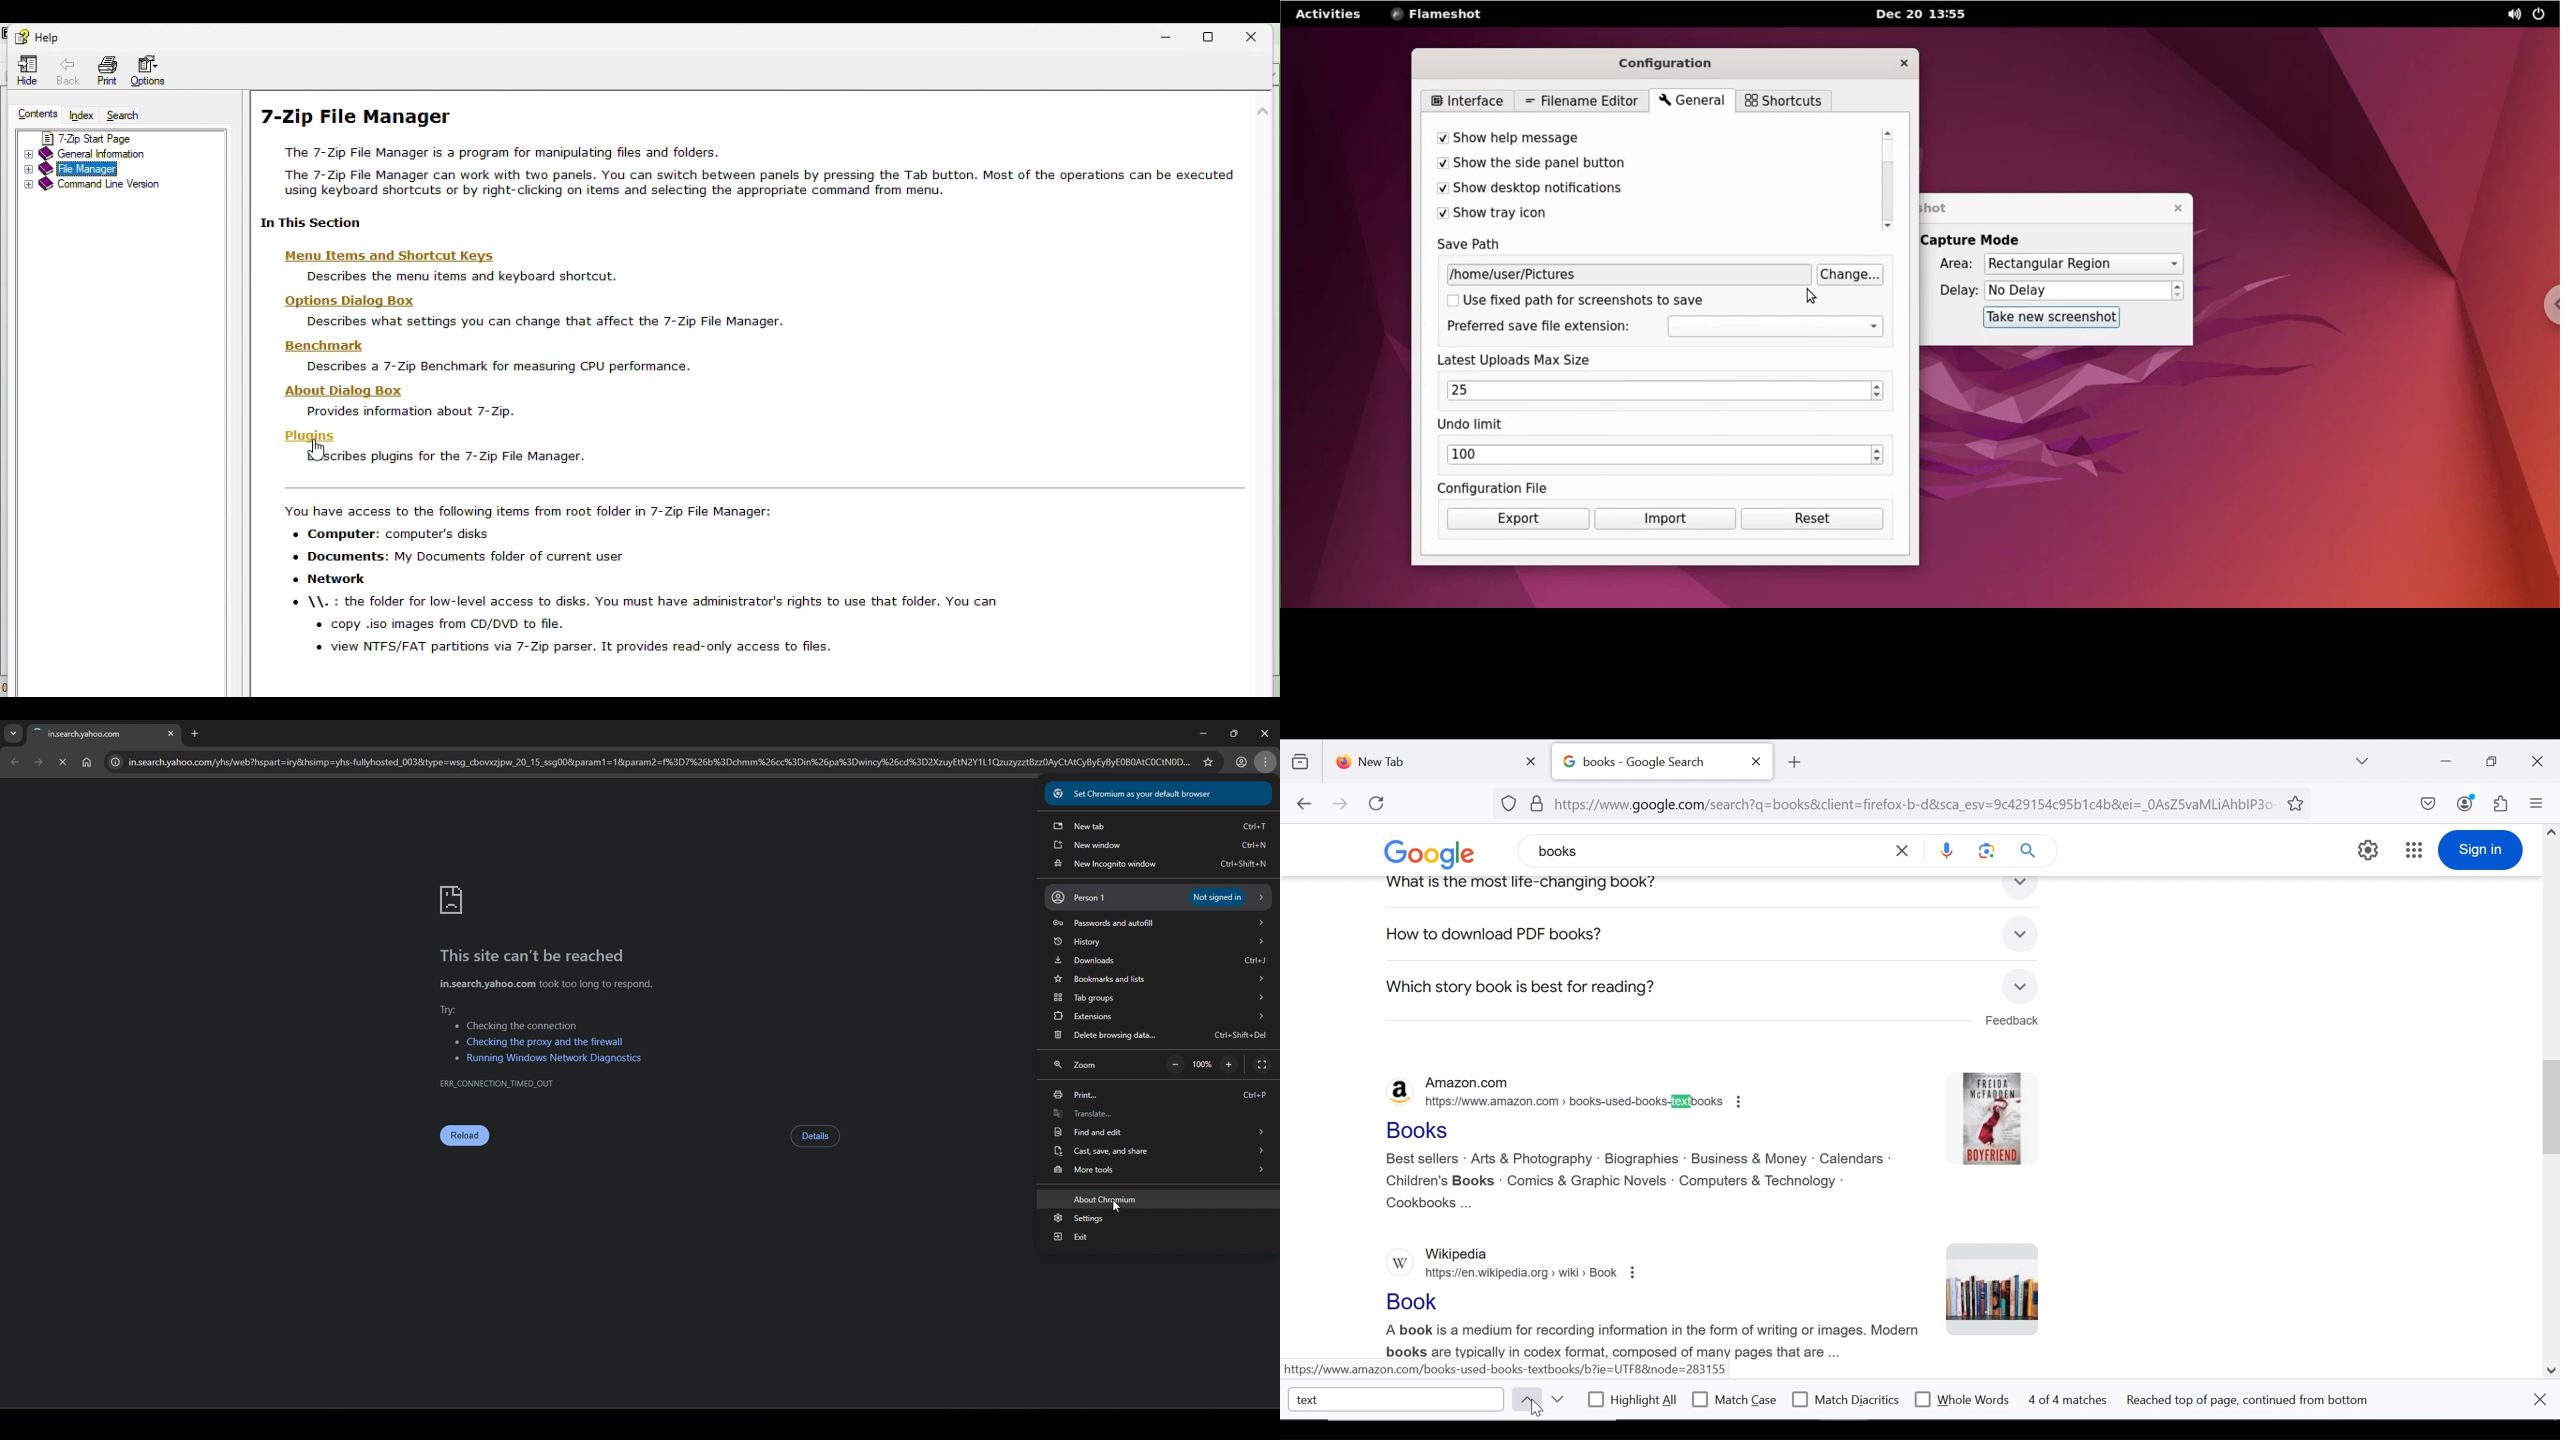 This screenshot has width=2576, height=1456. What do you see at coordinates (1158, 1017) in the screenshot?
I see `extensions` at bounding box center [1158, 1017].